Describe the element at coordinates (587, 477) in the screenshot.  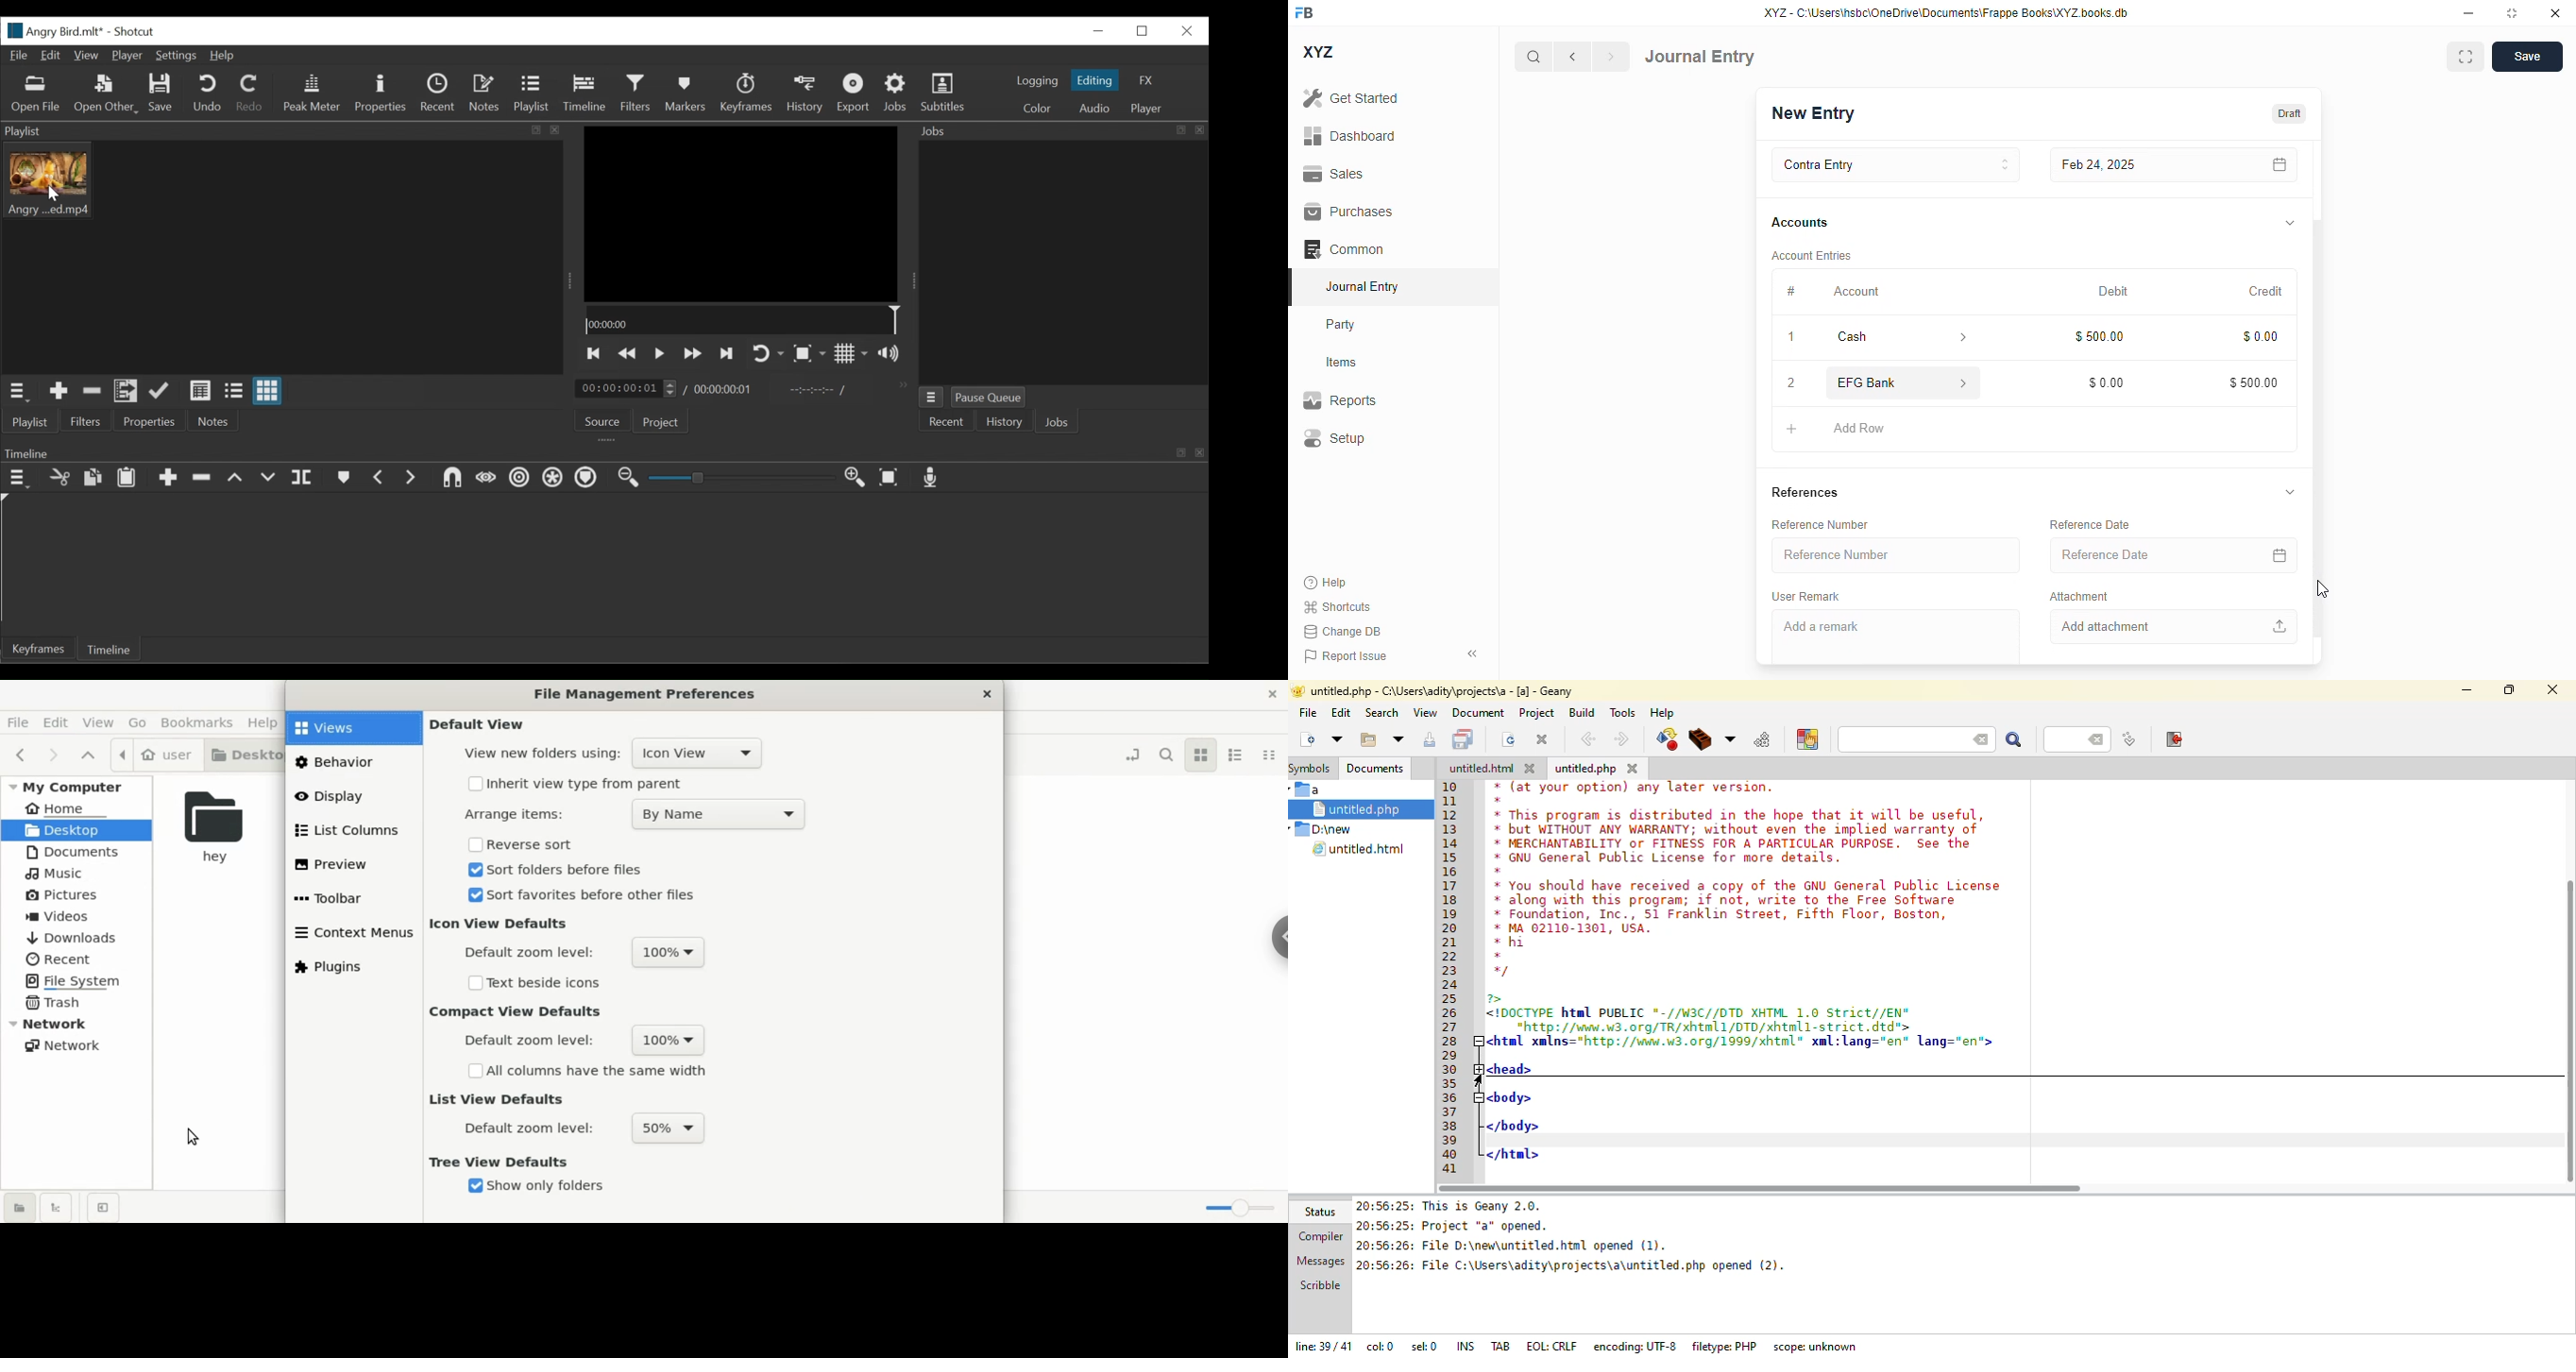
I see `Markers` at that location.